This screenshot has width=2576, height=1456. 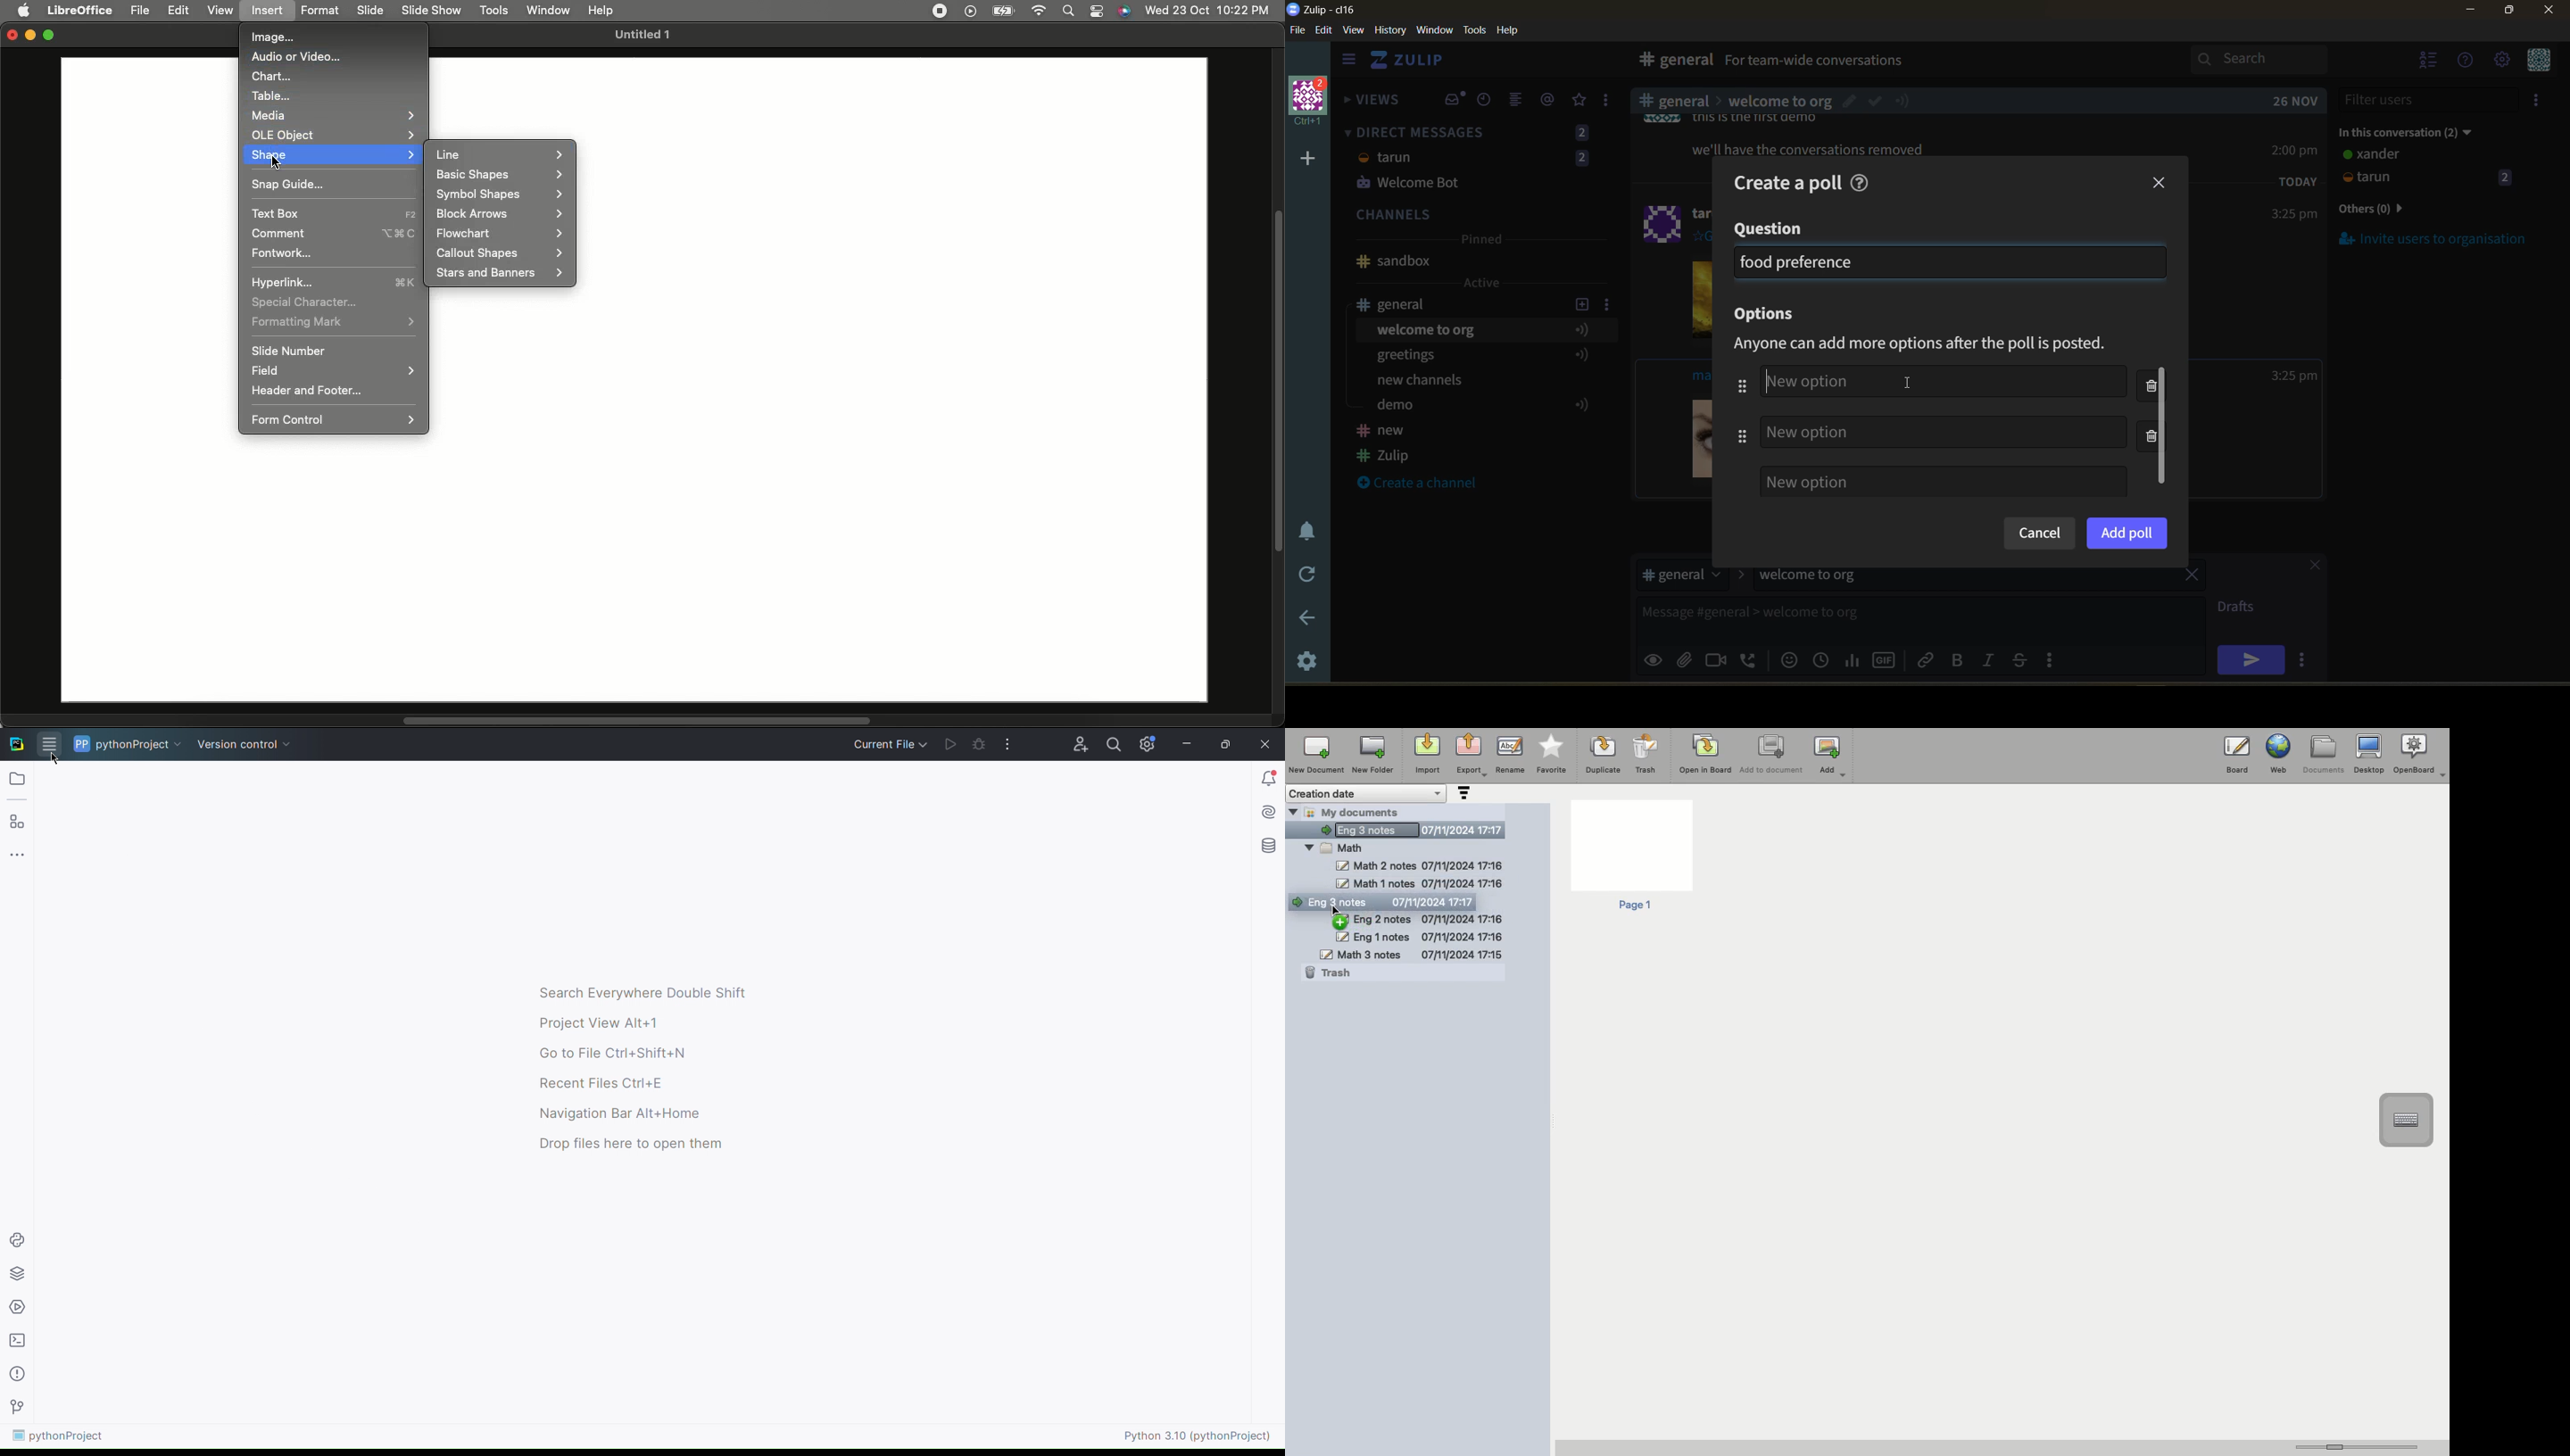 I want to click on rearrange, so click(x=1738, y=411).